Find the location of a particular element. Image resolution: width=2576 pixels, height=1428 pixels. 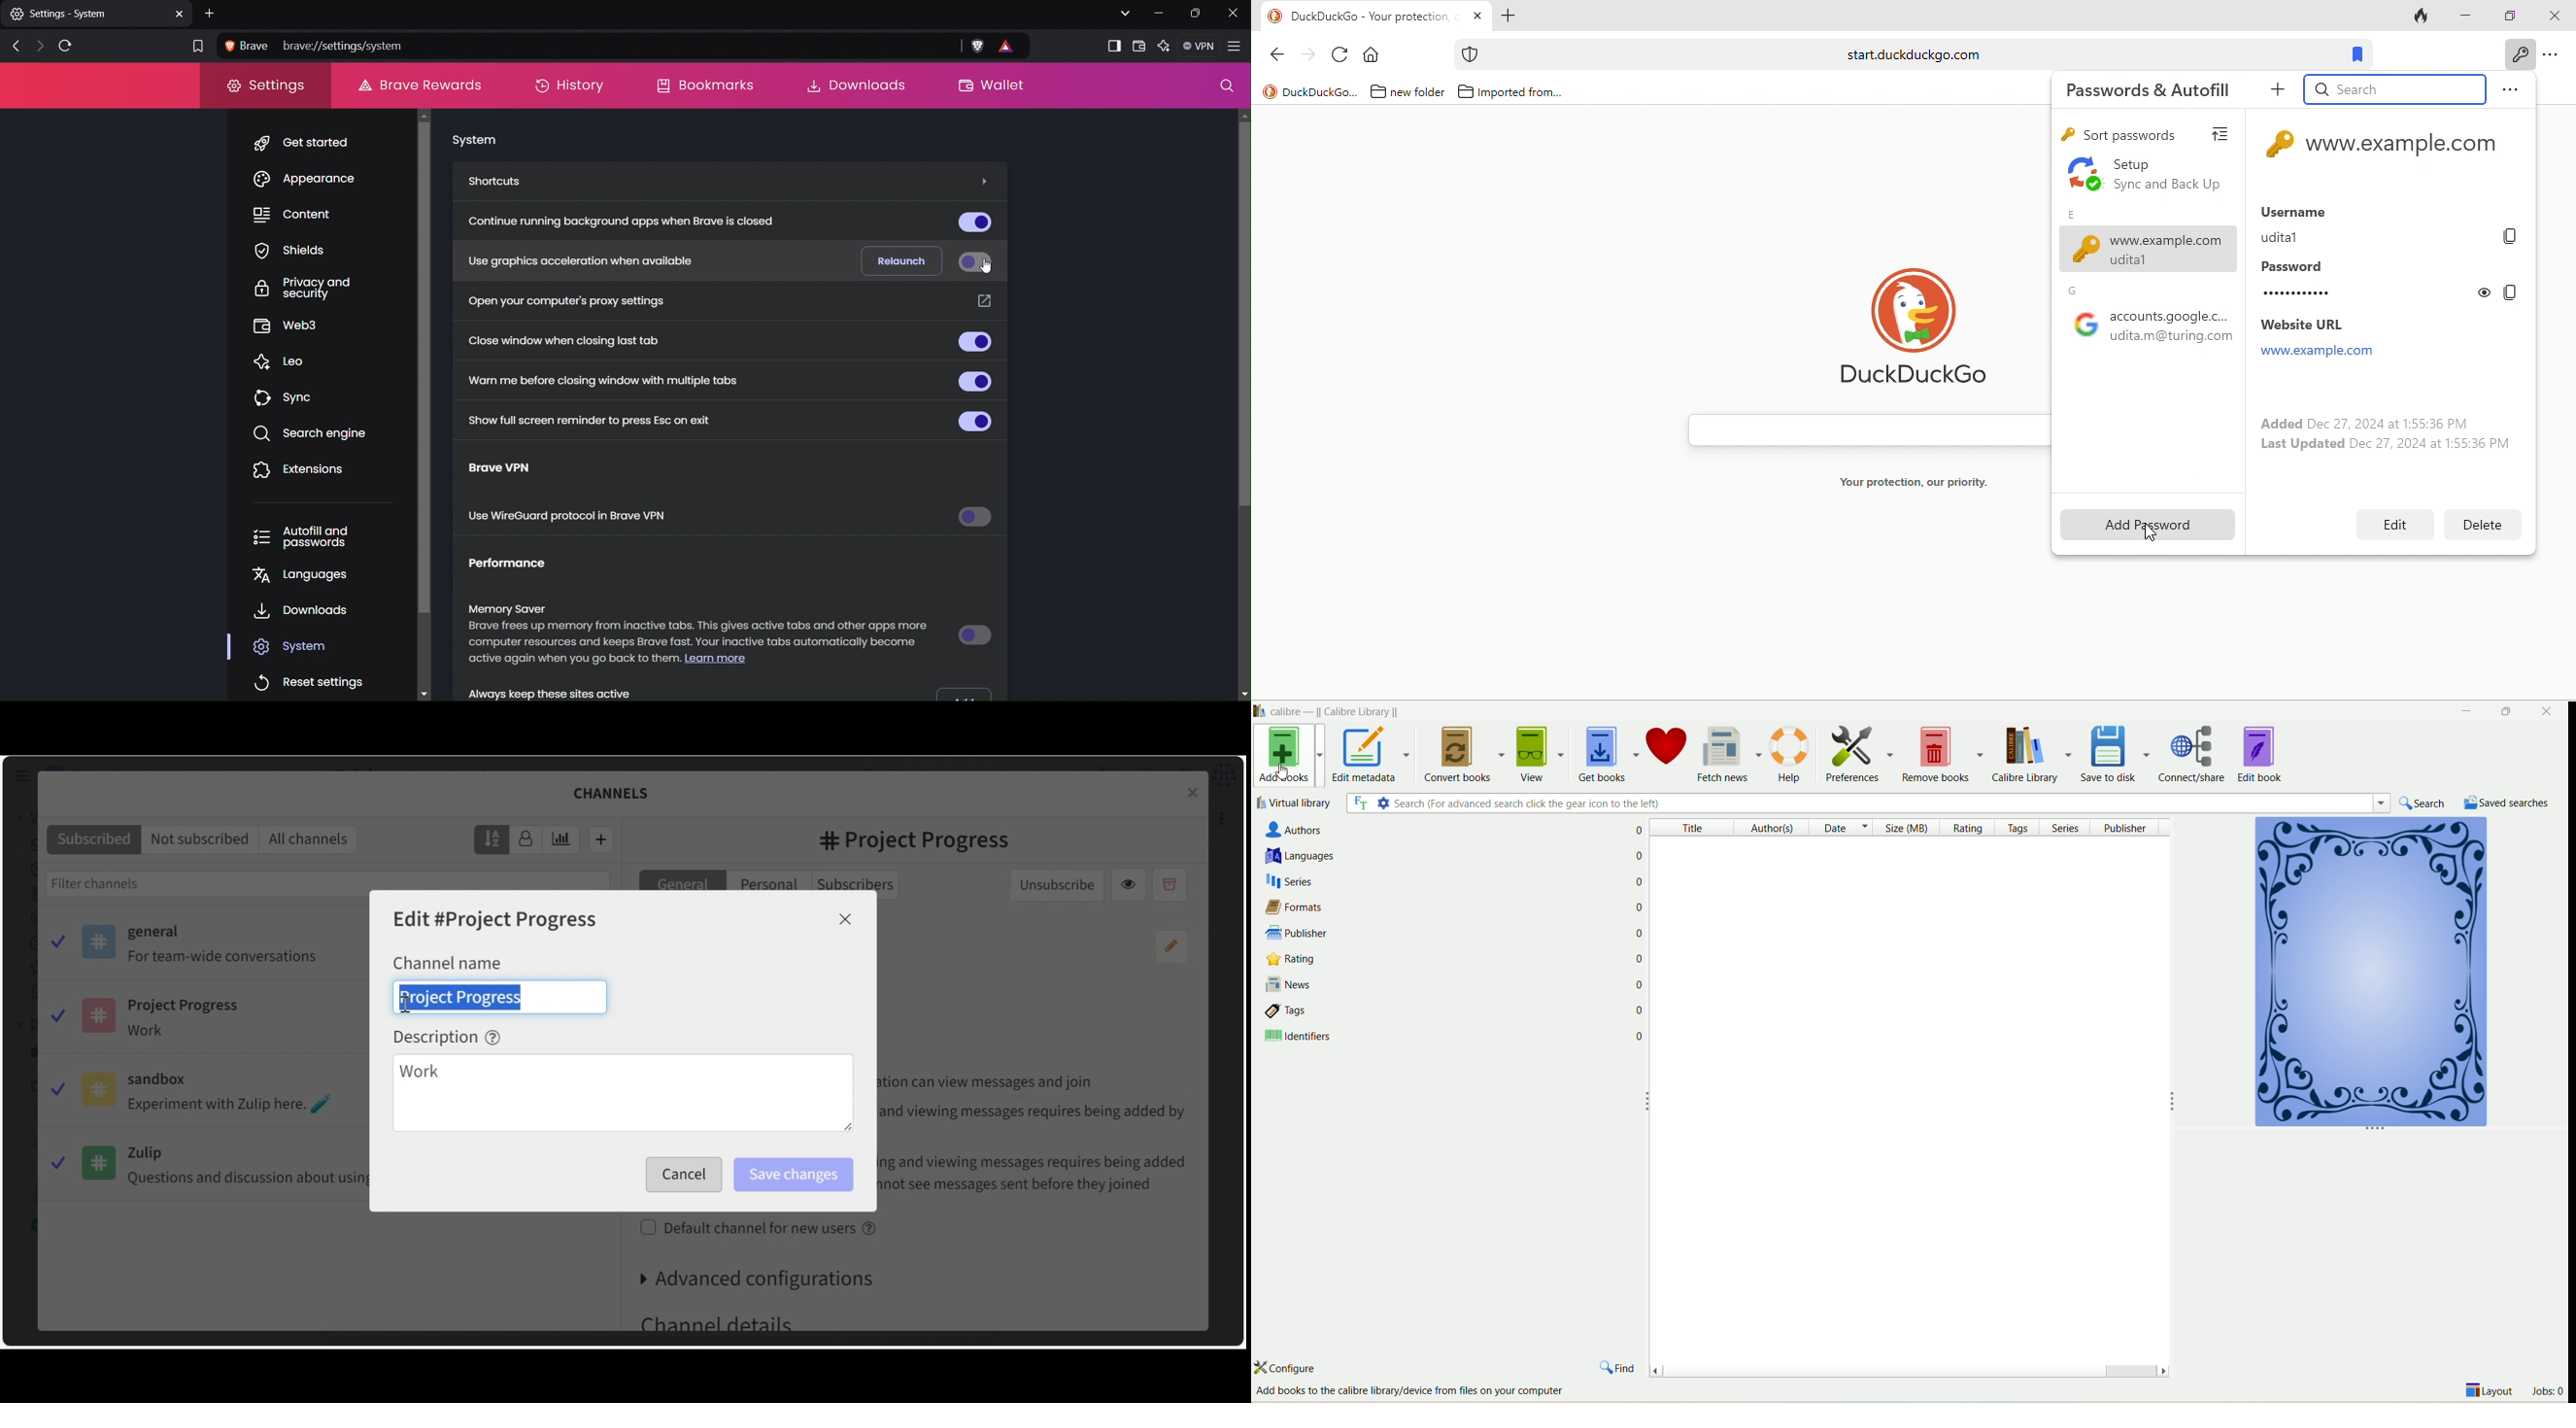

help is located at coordinates (1792, 754).